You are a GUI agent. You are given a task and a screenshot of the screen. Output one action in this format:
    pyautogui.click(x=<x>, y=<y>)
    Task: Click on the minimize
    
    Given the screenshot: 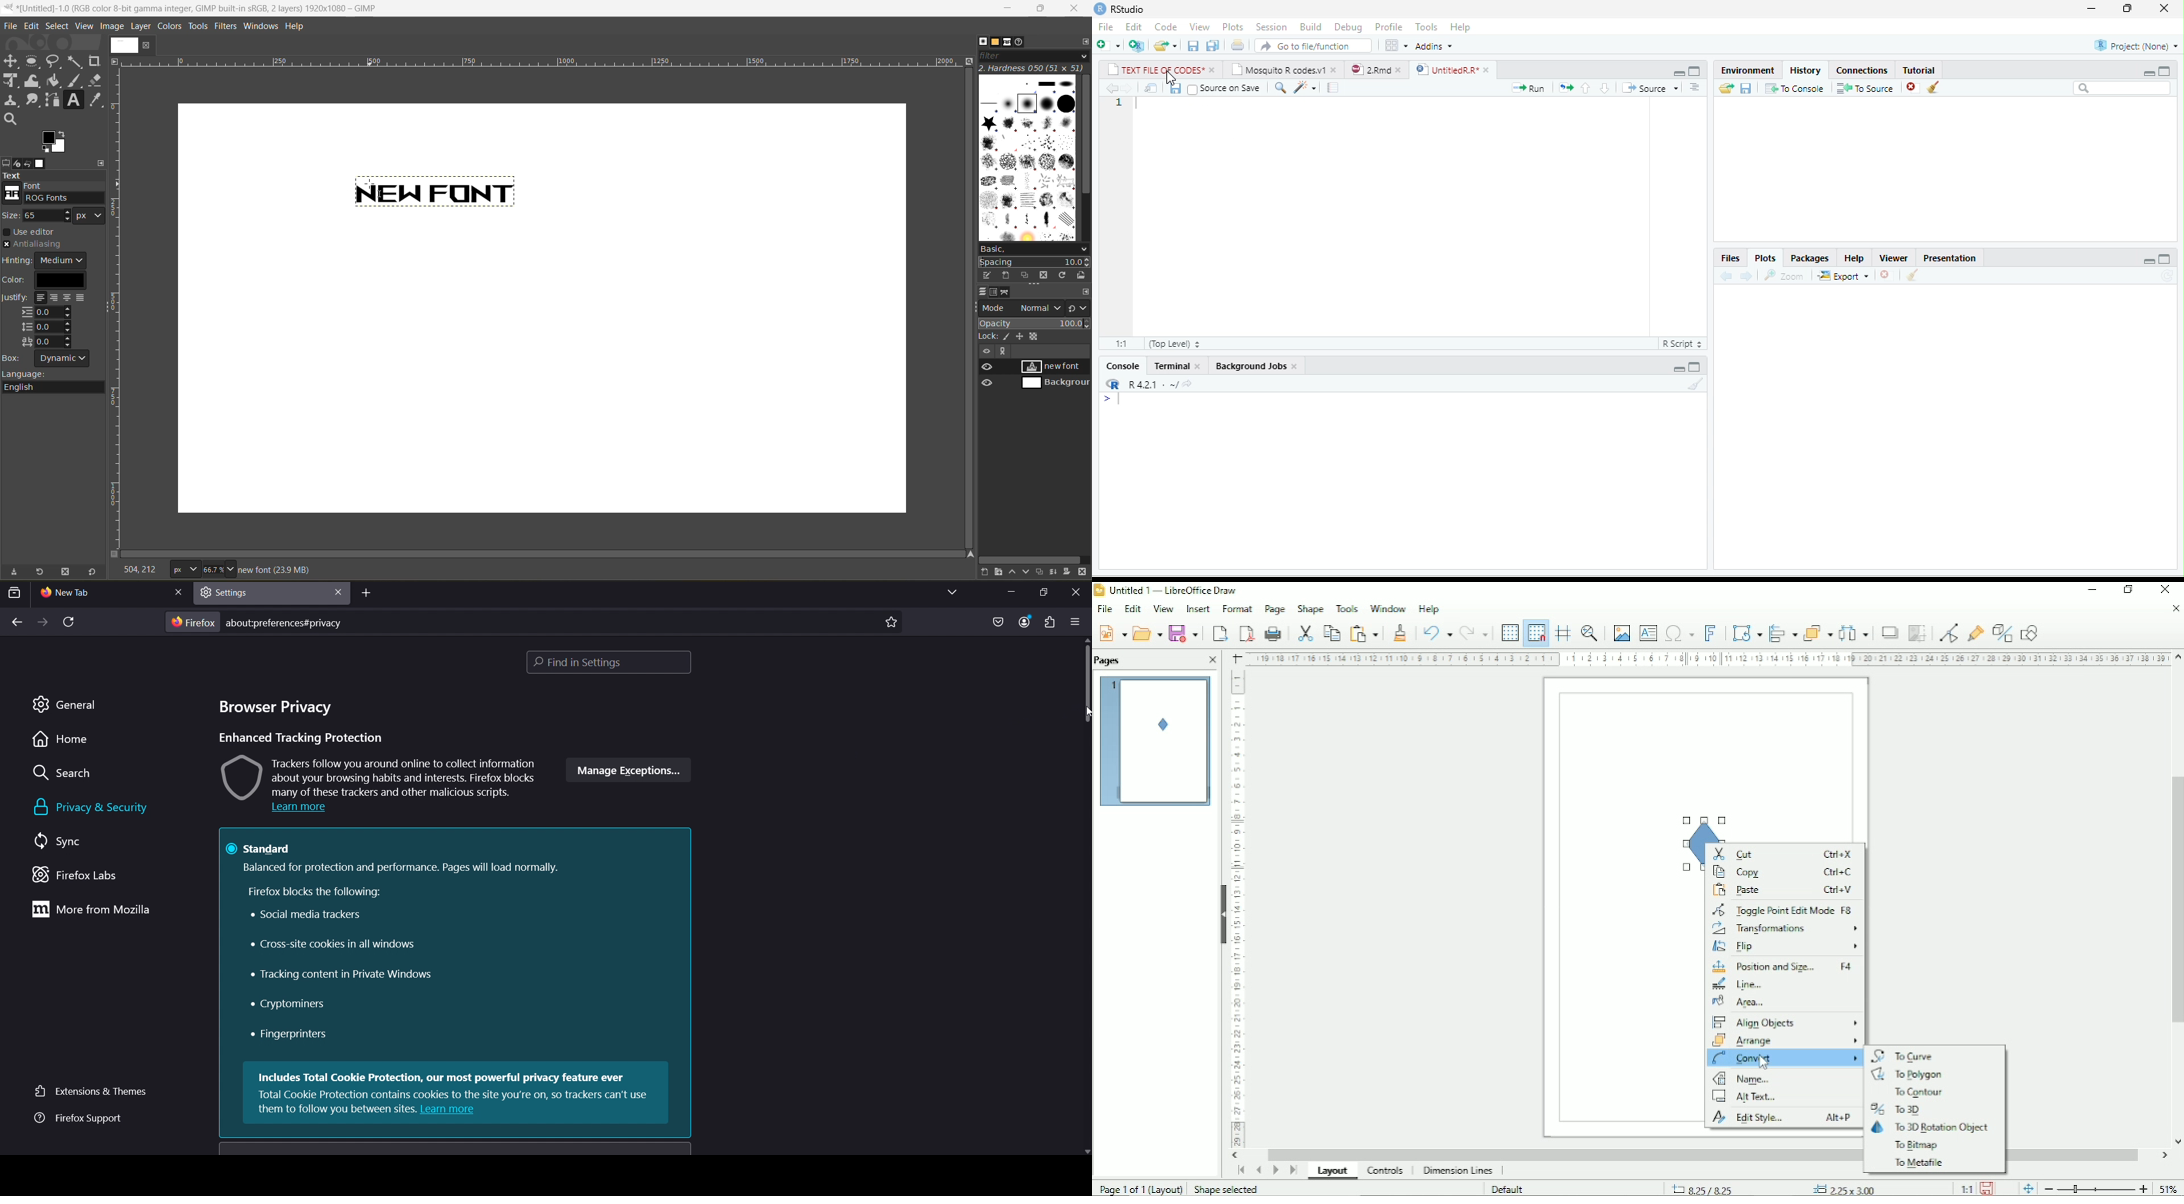 What is the action you would take?
    pyautogui.click(x=1679, y=74)
    